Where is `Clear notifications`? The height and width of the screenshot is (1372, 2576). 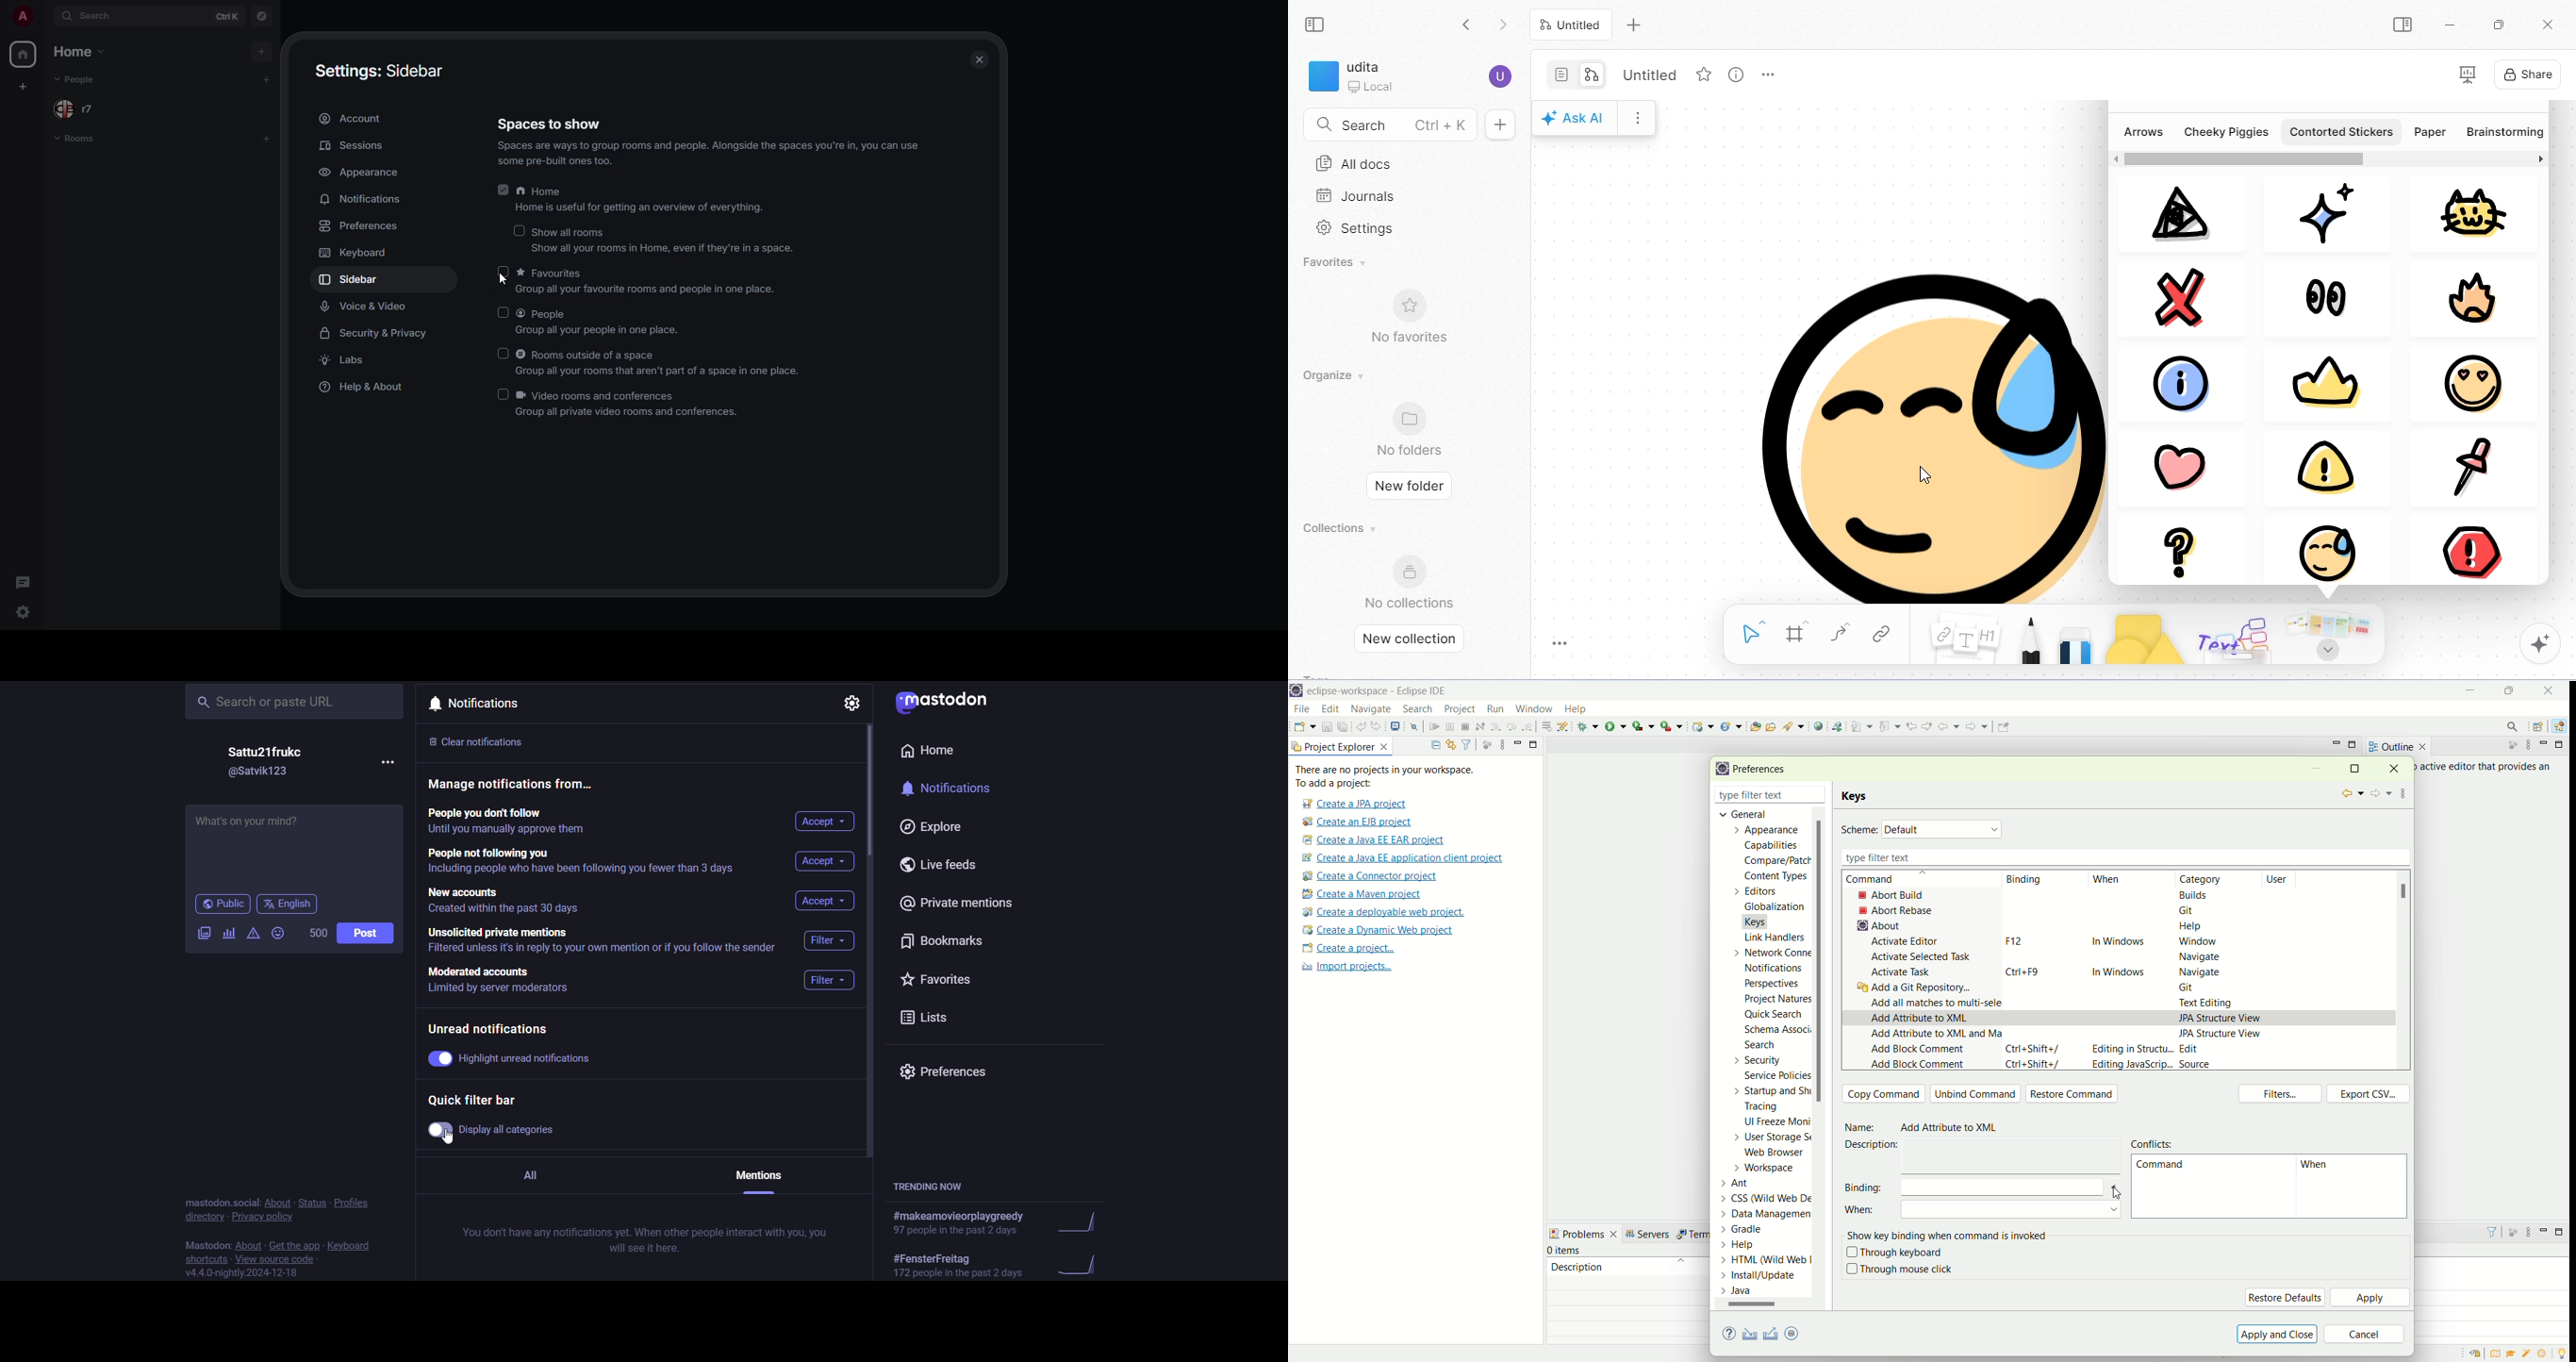
Clear notifications is located at coordinates (489, 740).